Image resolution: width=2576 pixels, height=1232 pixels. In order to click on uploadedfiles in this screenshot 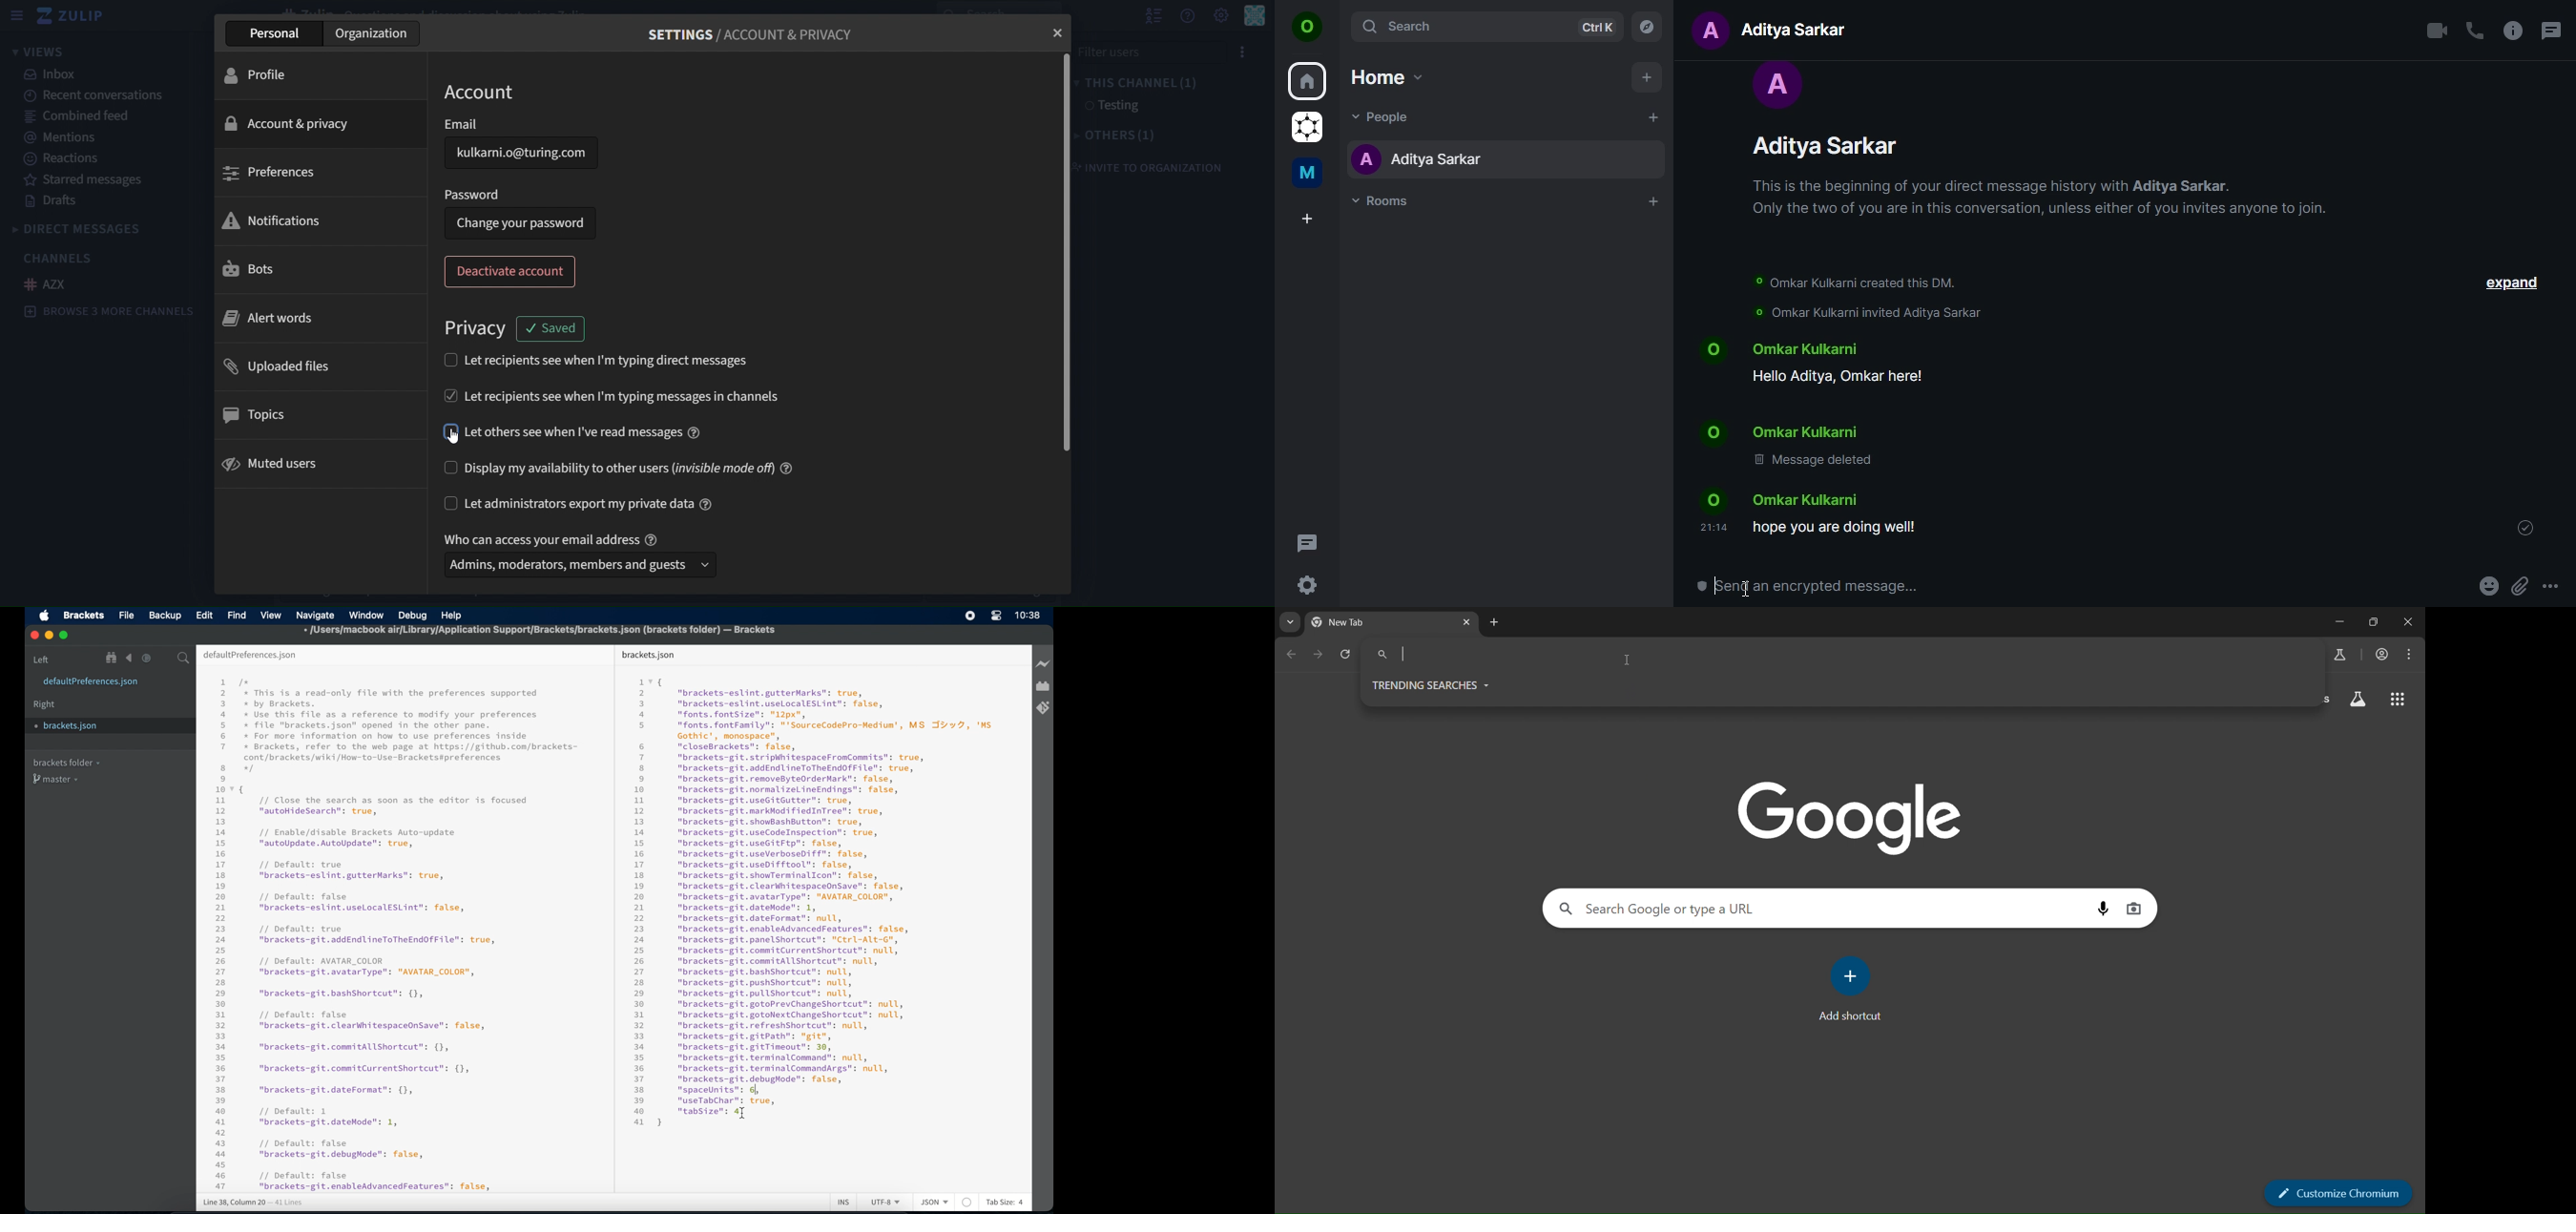, I will do `click(282, 368)`.